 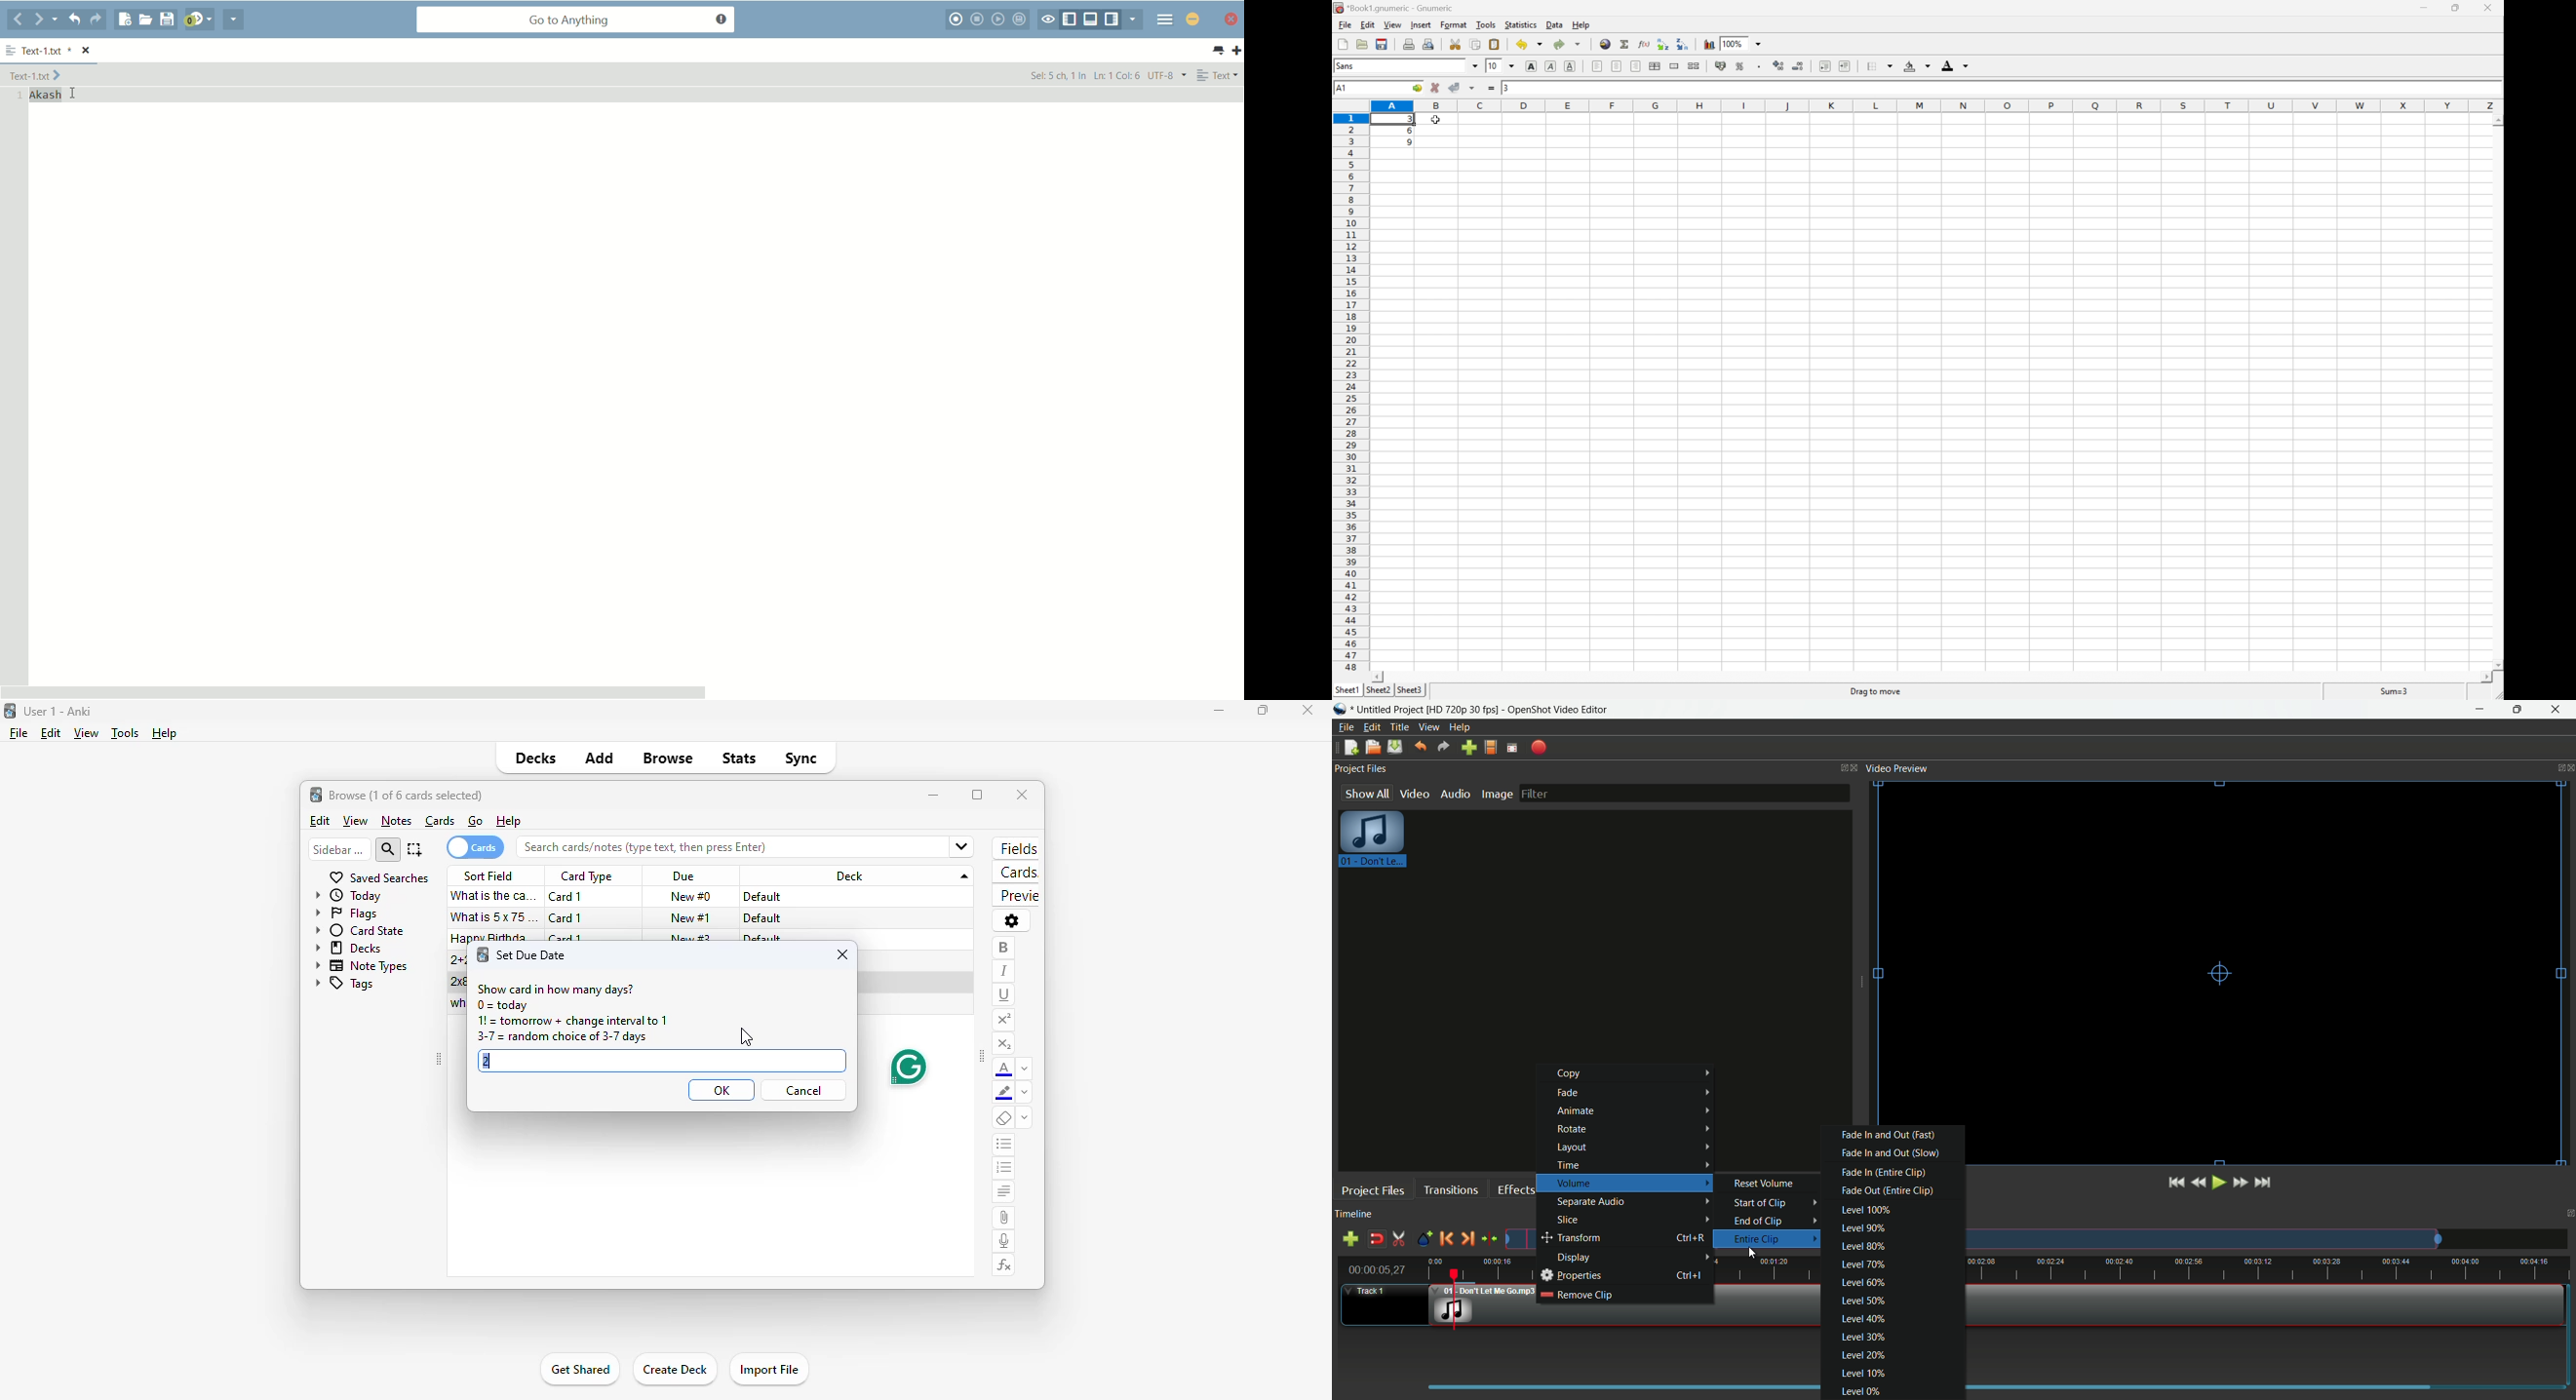 I want to click on layout, so click(x=1634, y=1147).